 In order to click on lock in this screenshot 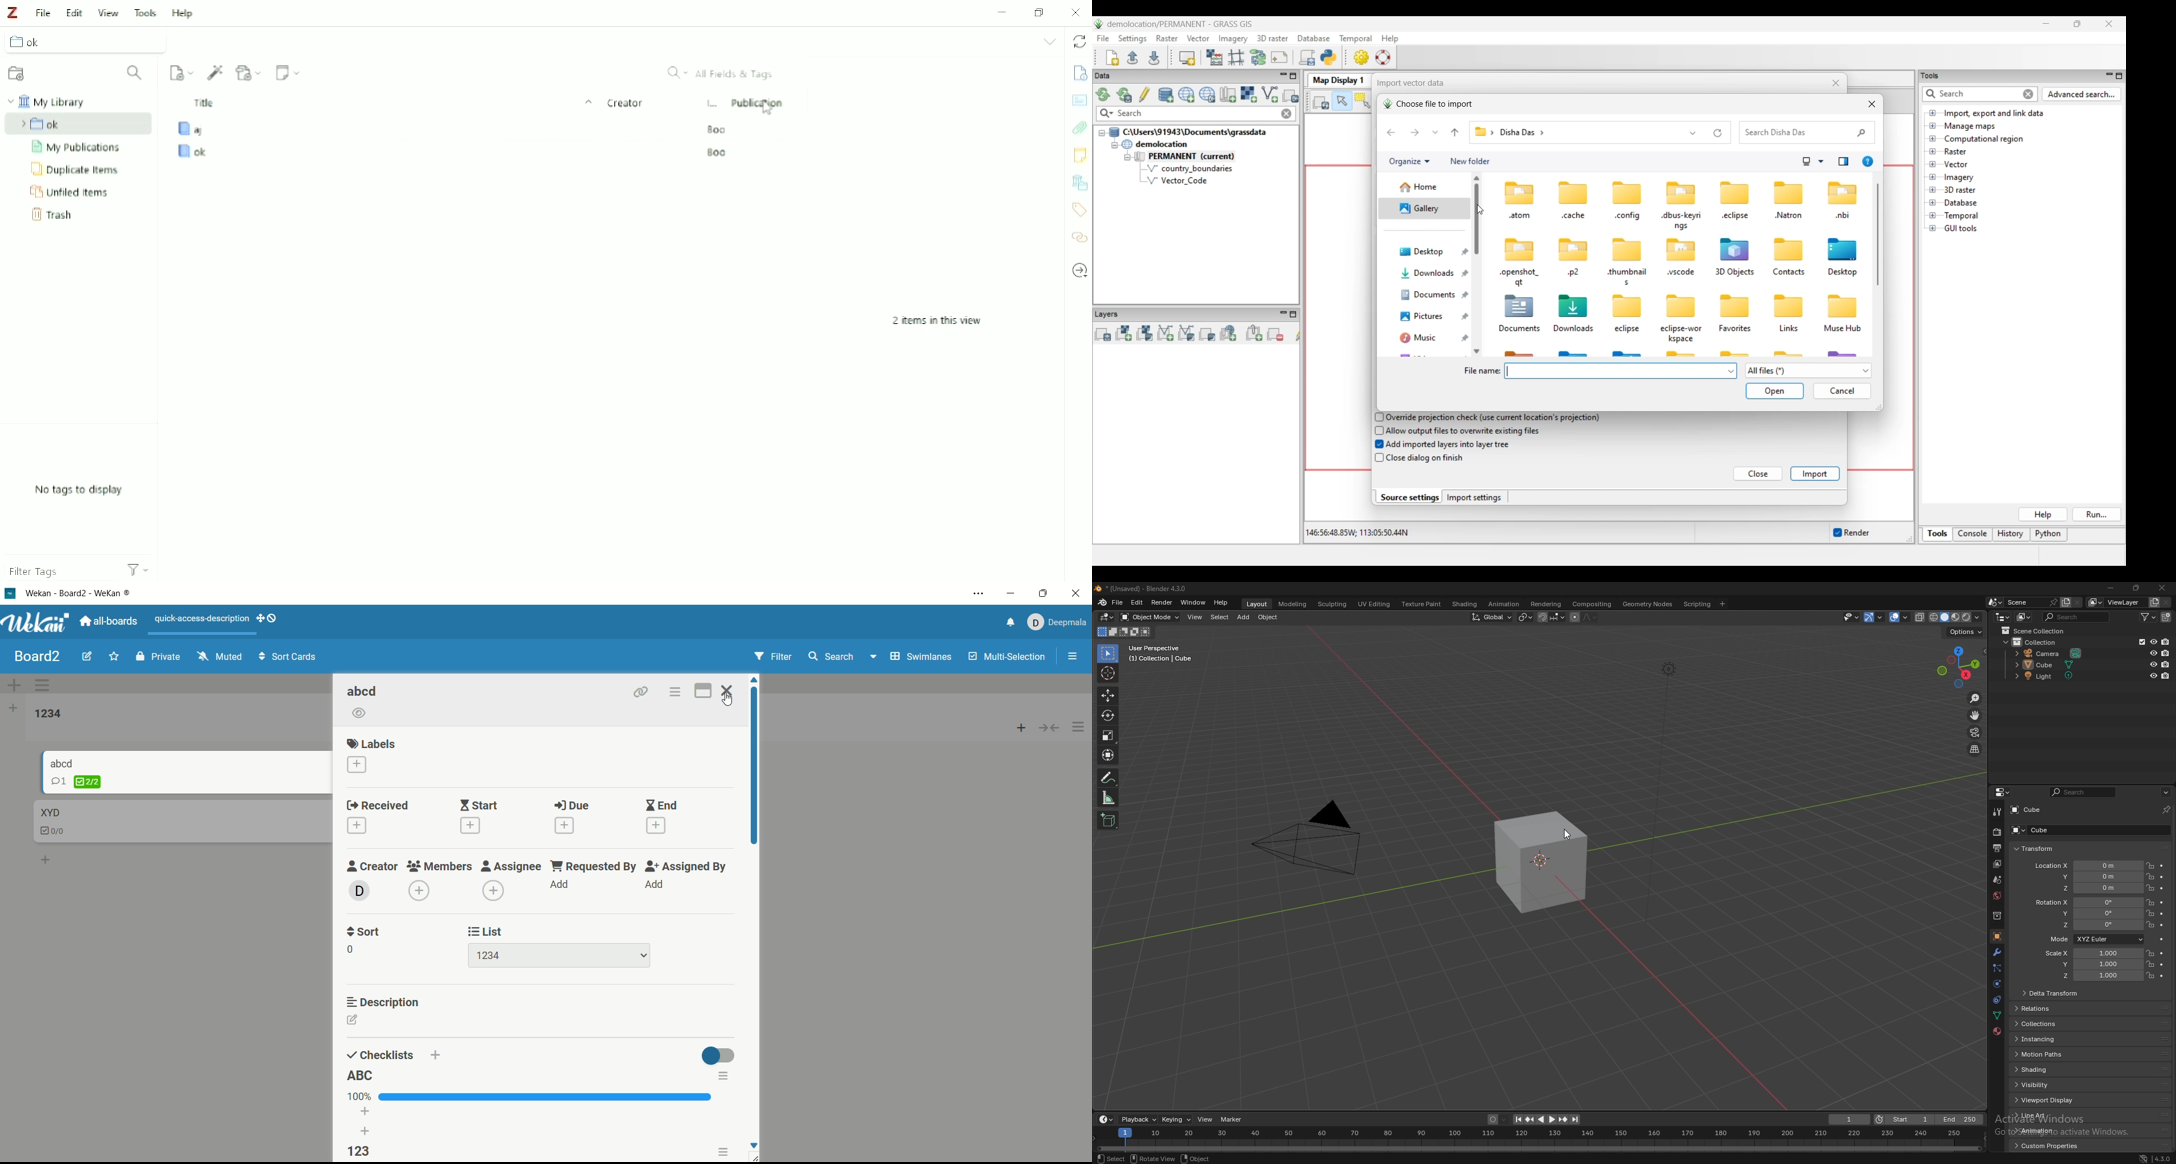, I will do `click(2151, 975)`.